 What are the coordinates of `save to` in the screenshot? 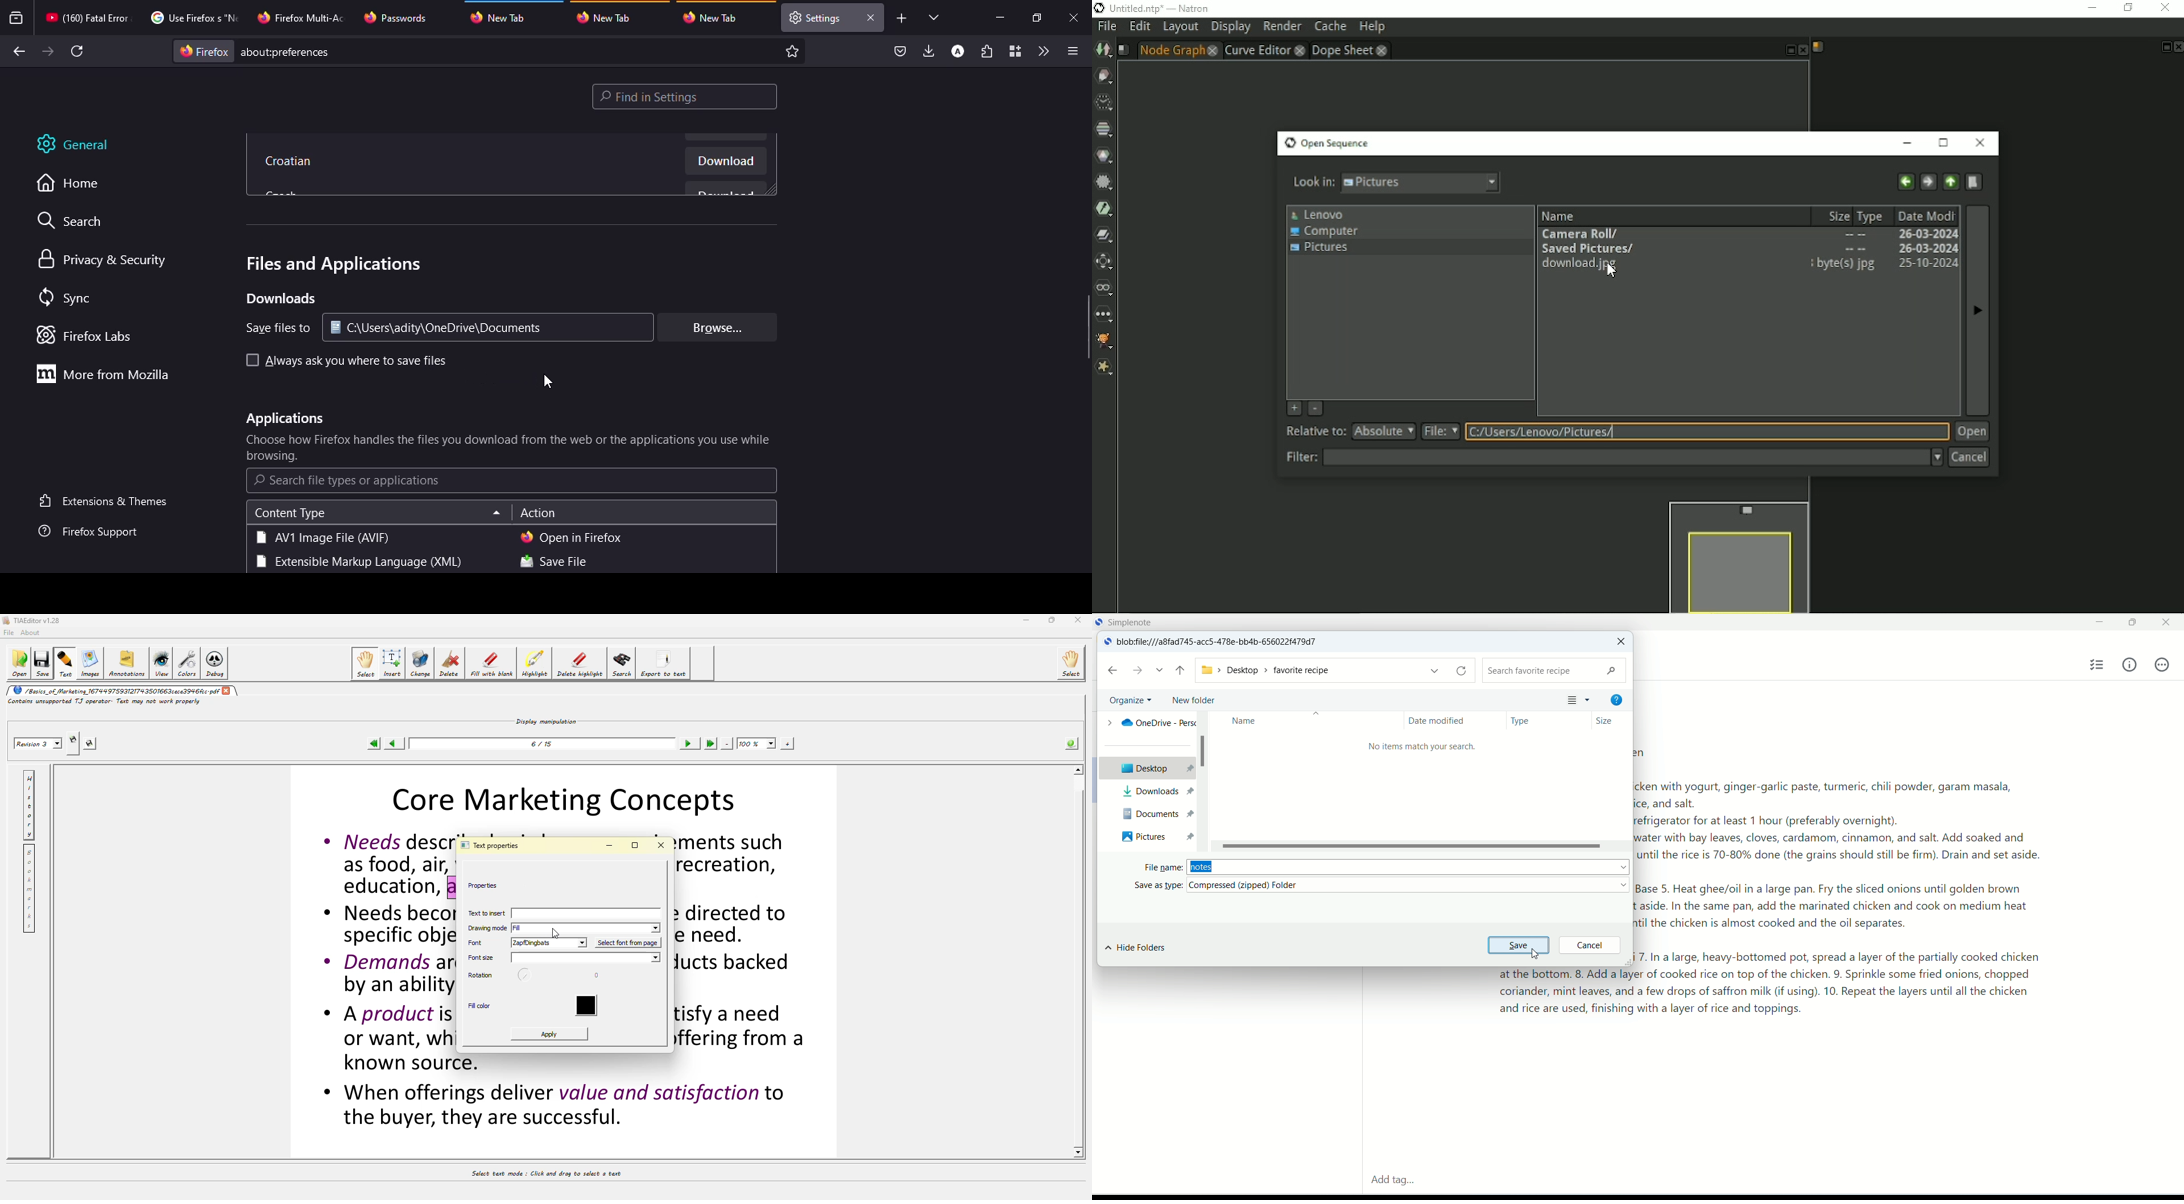 It's located at (273, 329).